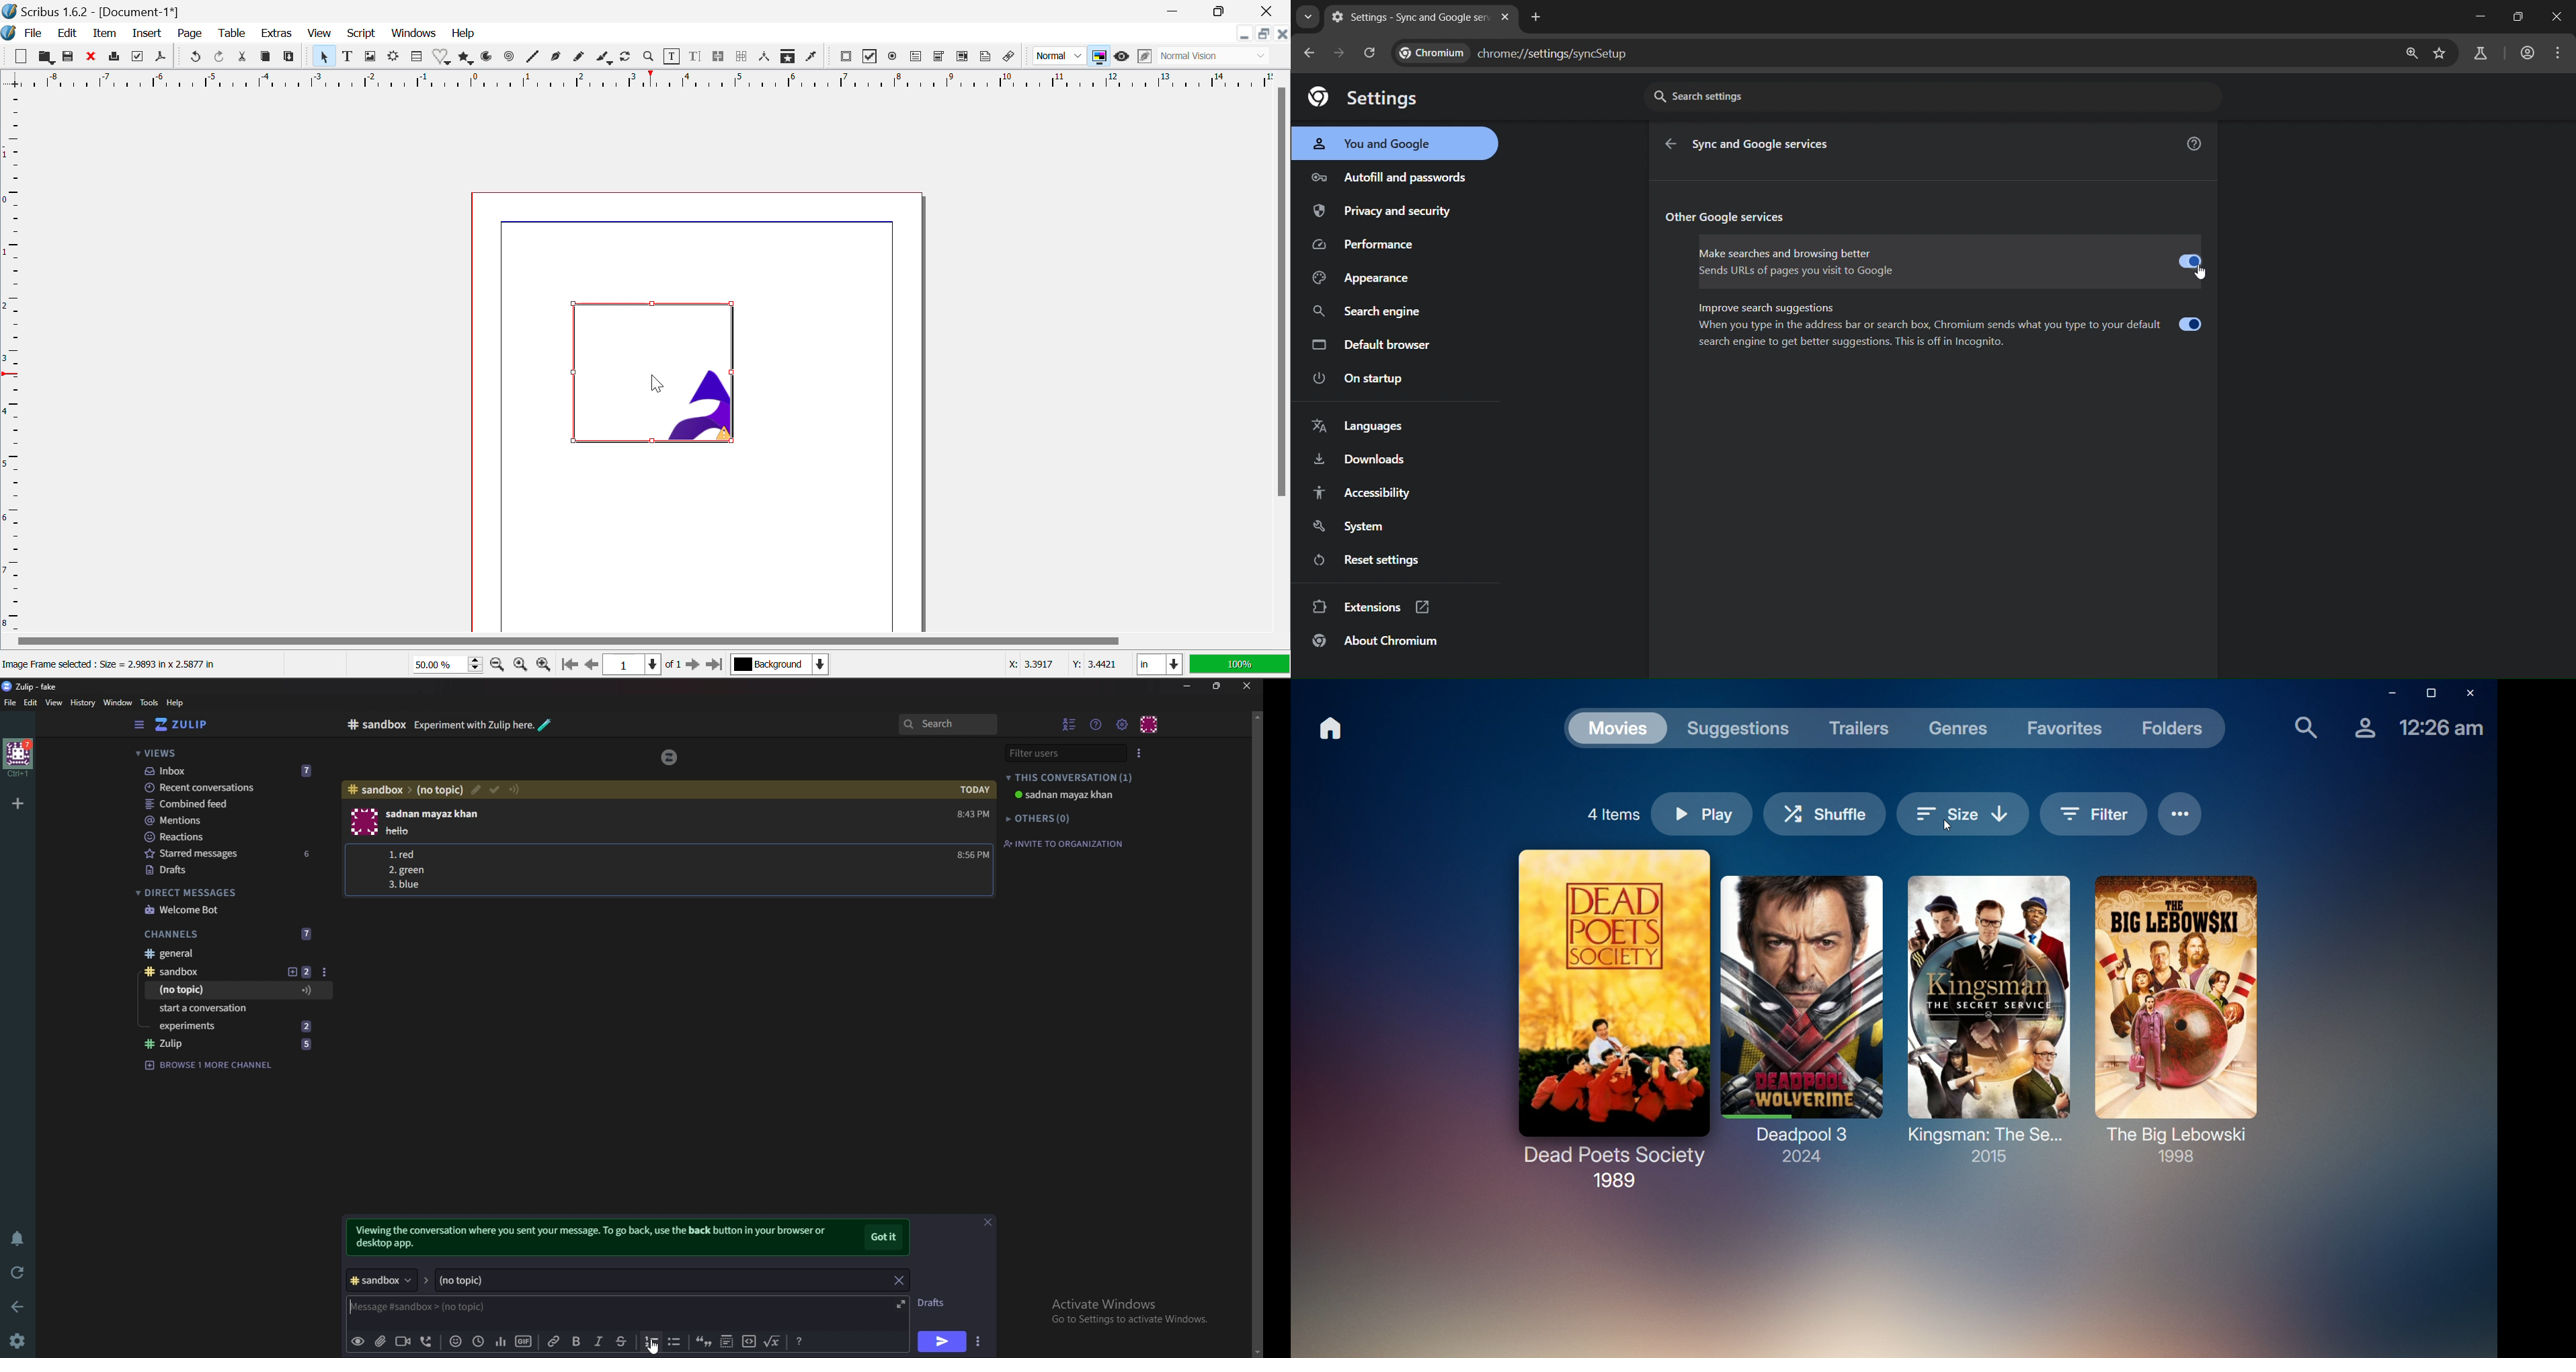  I want to click on Pdf Listbox, so click(953, 60).